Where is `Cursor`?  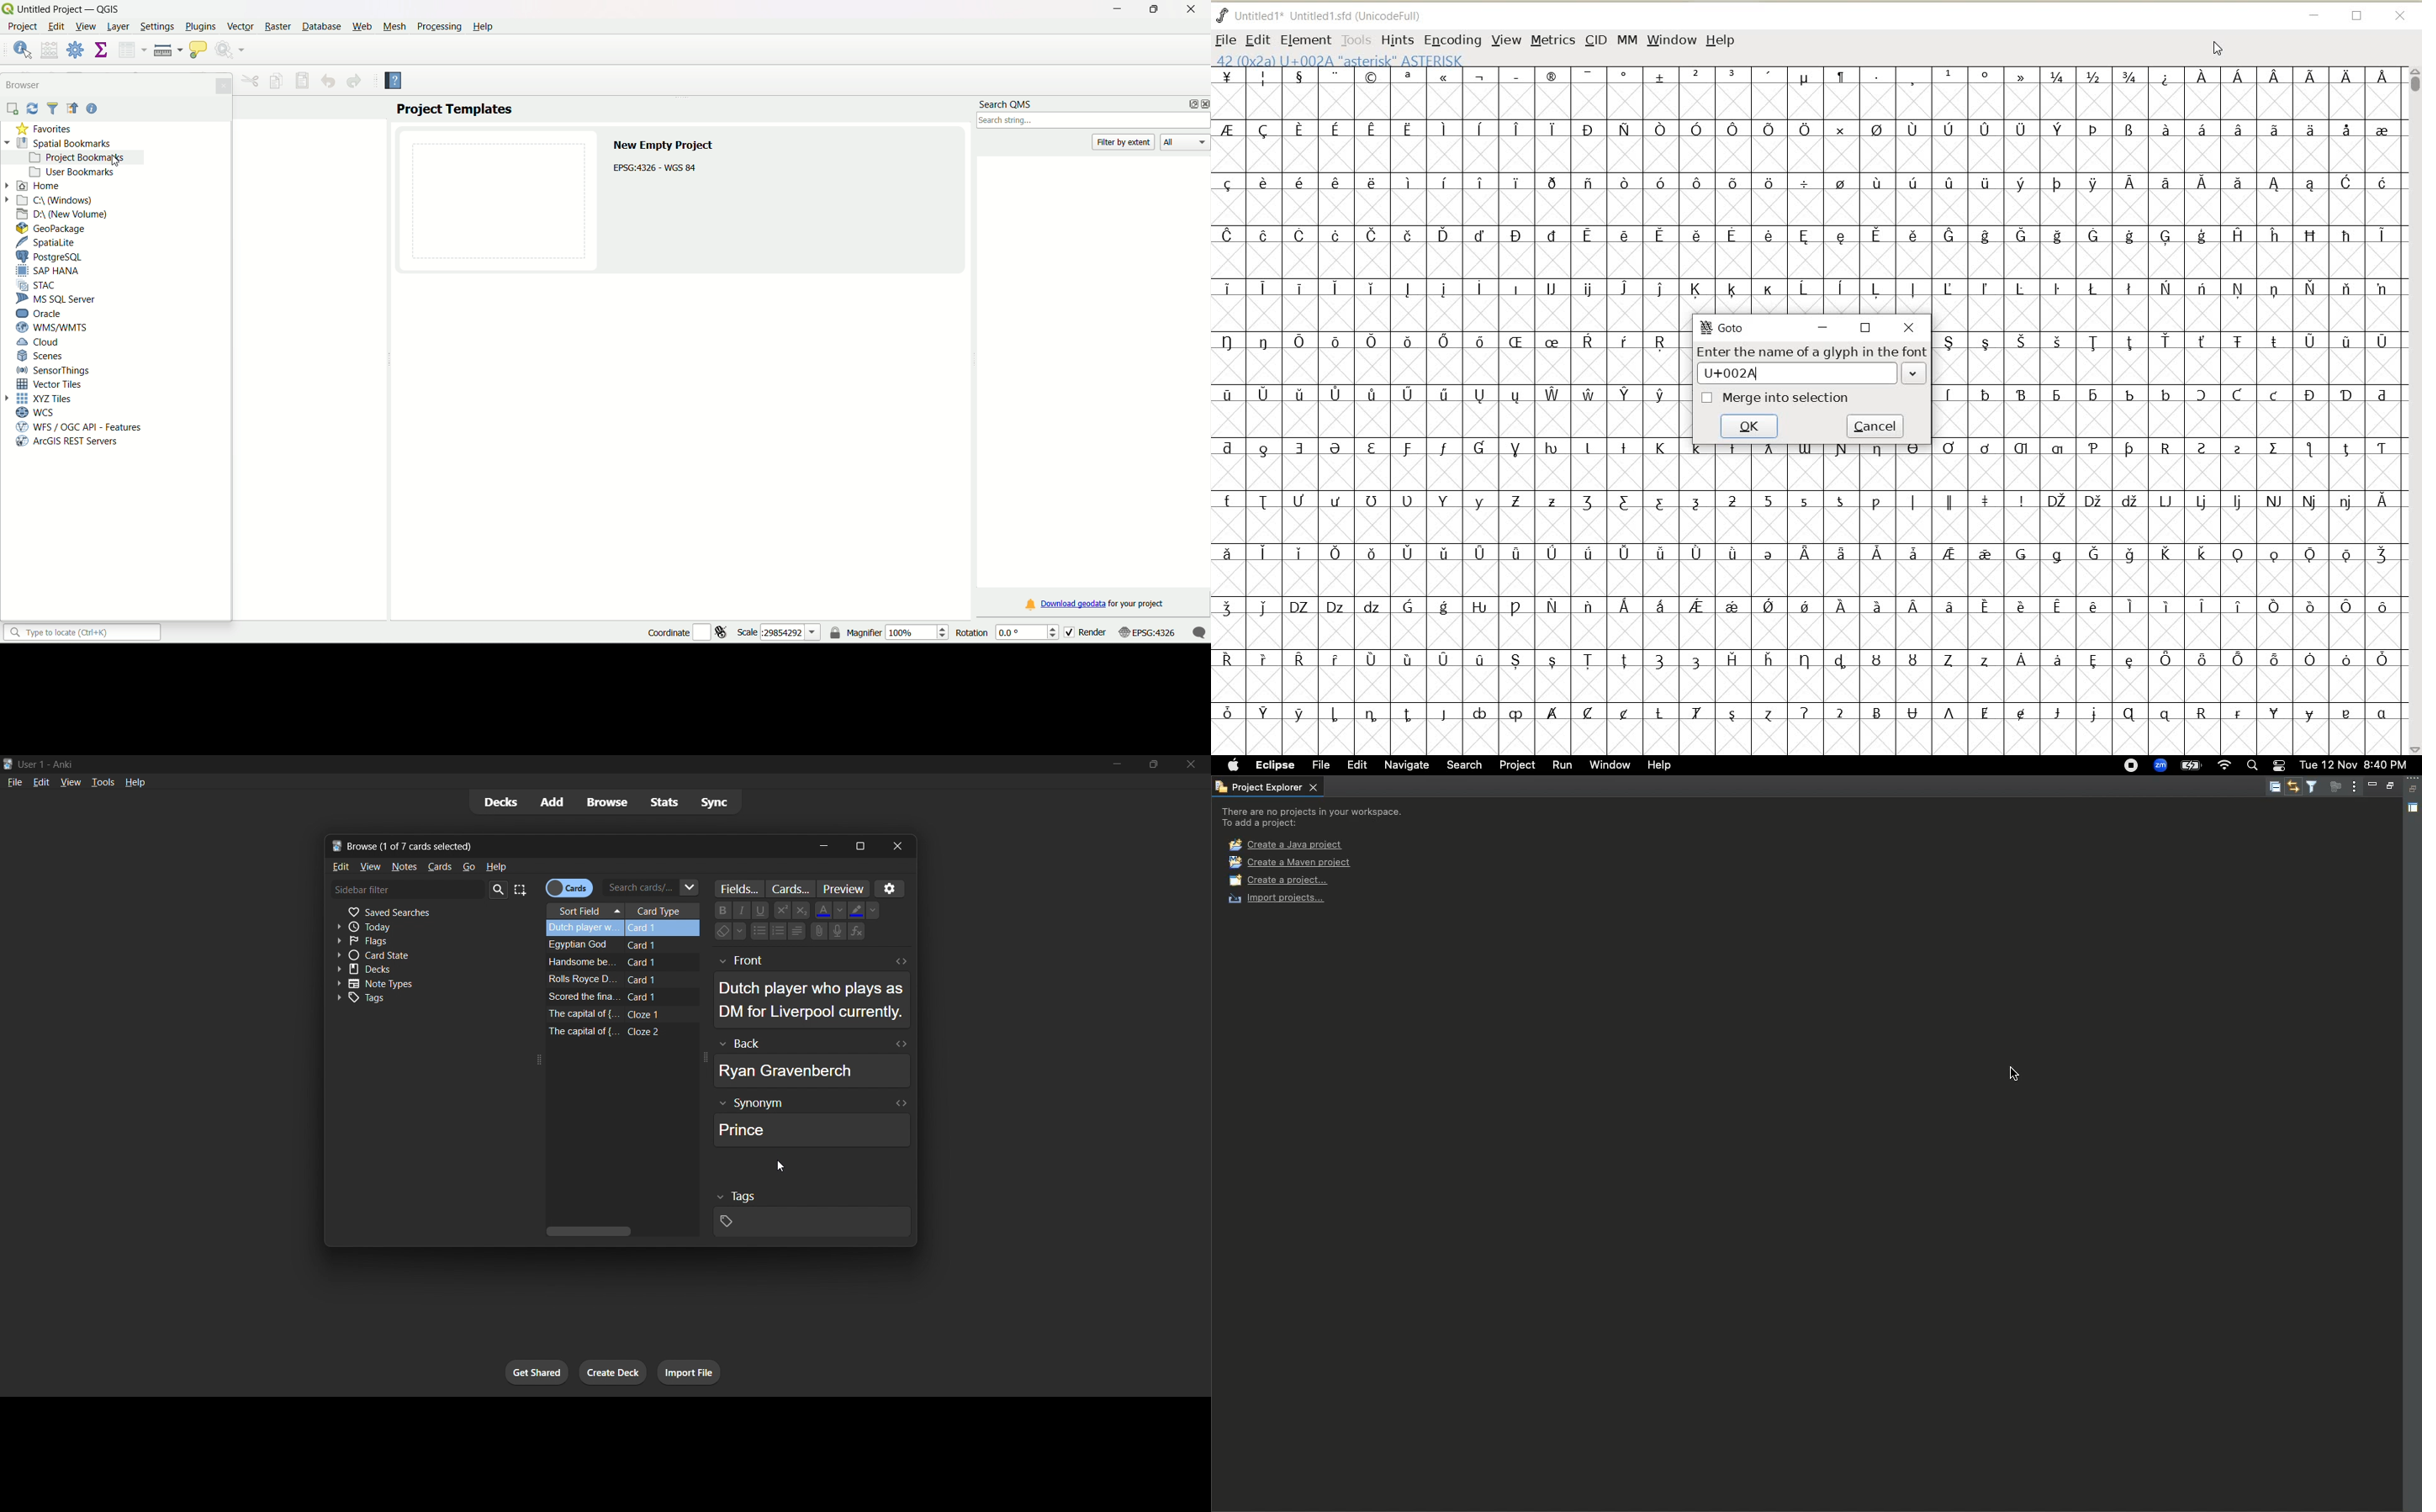 Cursor is located at coordinates (117, 160).